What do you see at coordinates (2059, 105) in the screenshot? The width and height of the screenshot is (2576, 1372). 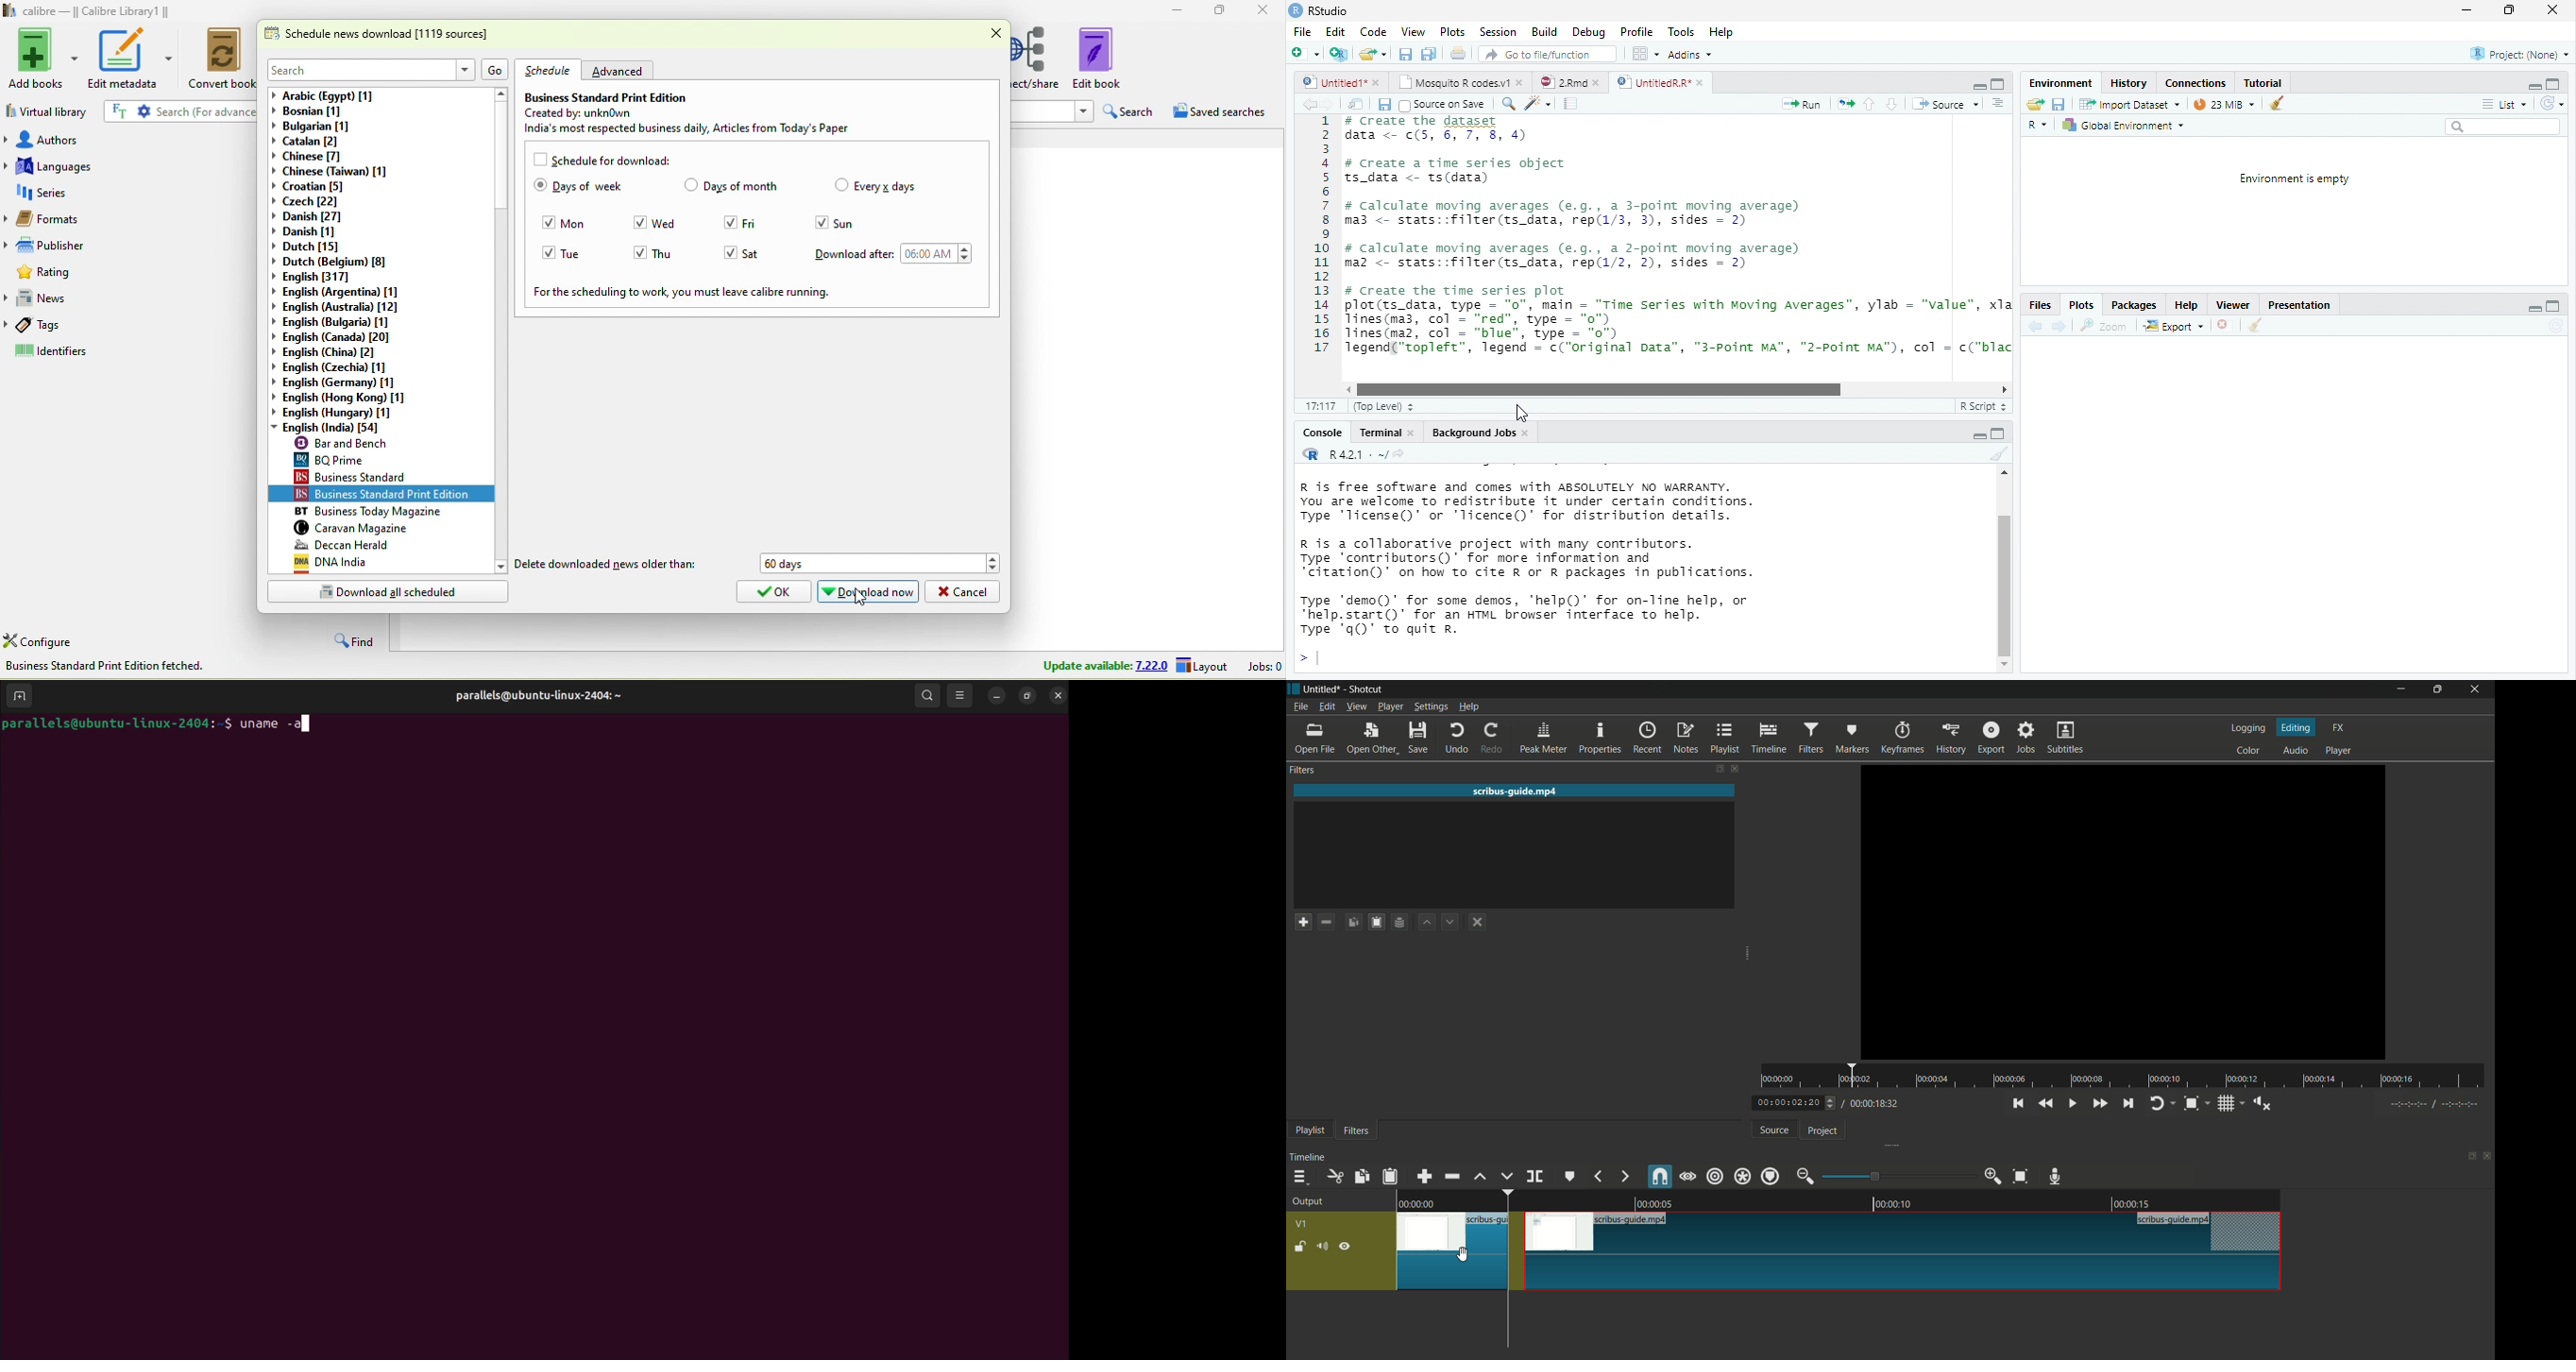 I see `save current document` at bounding box center [2059, 105].